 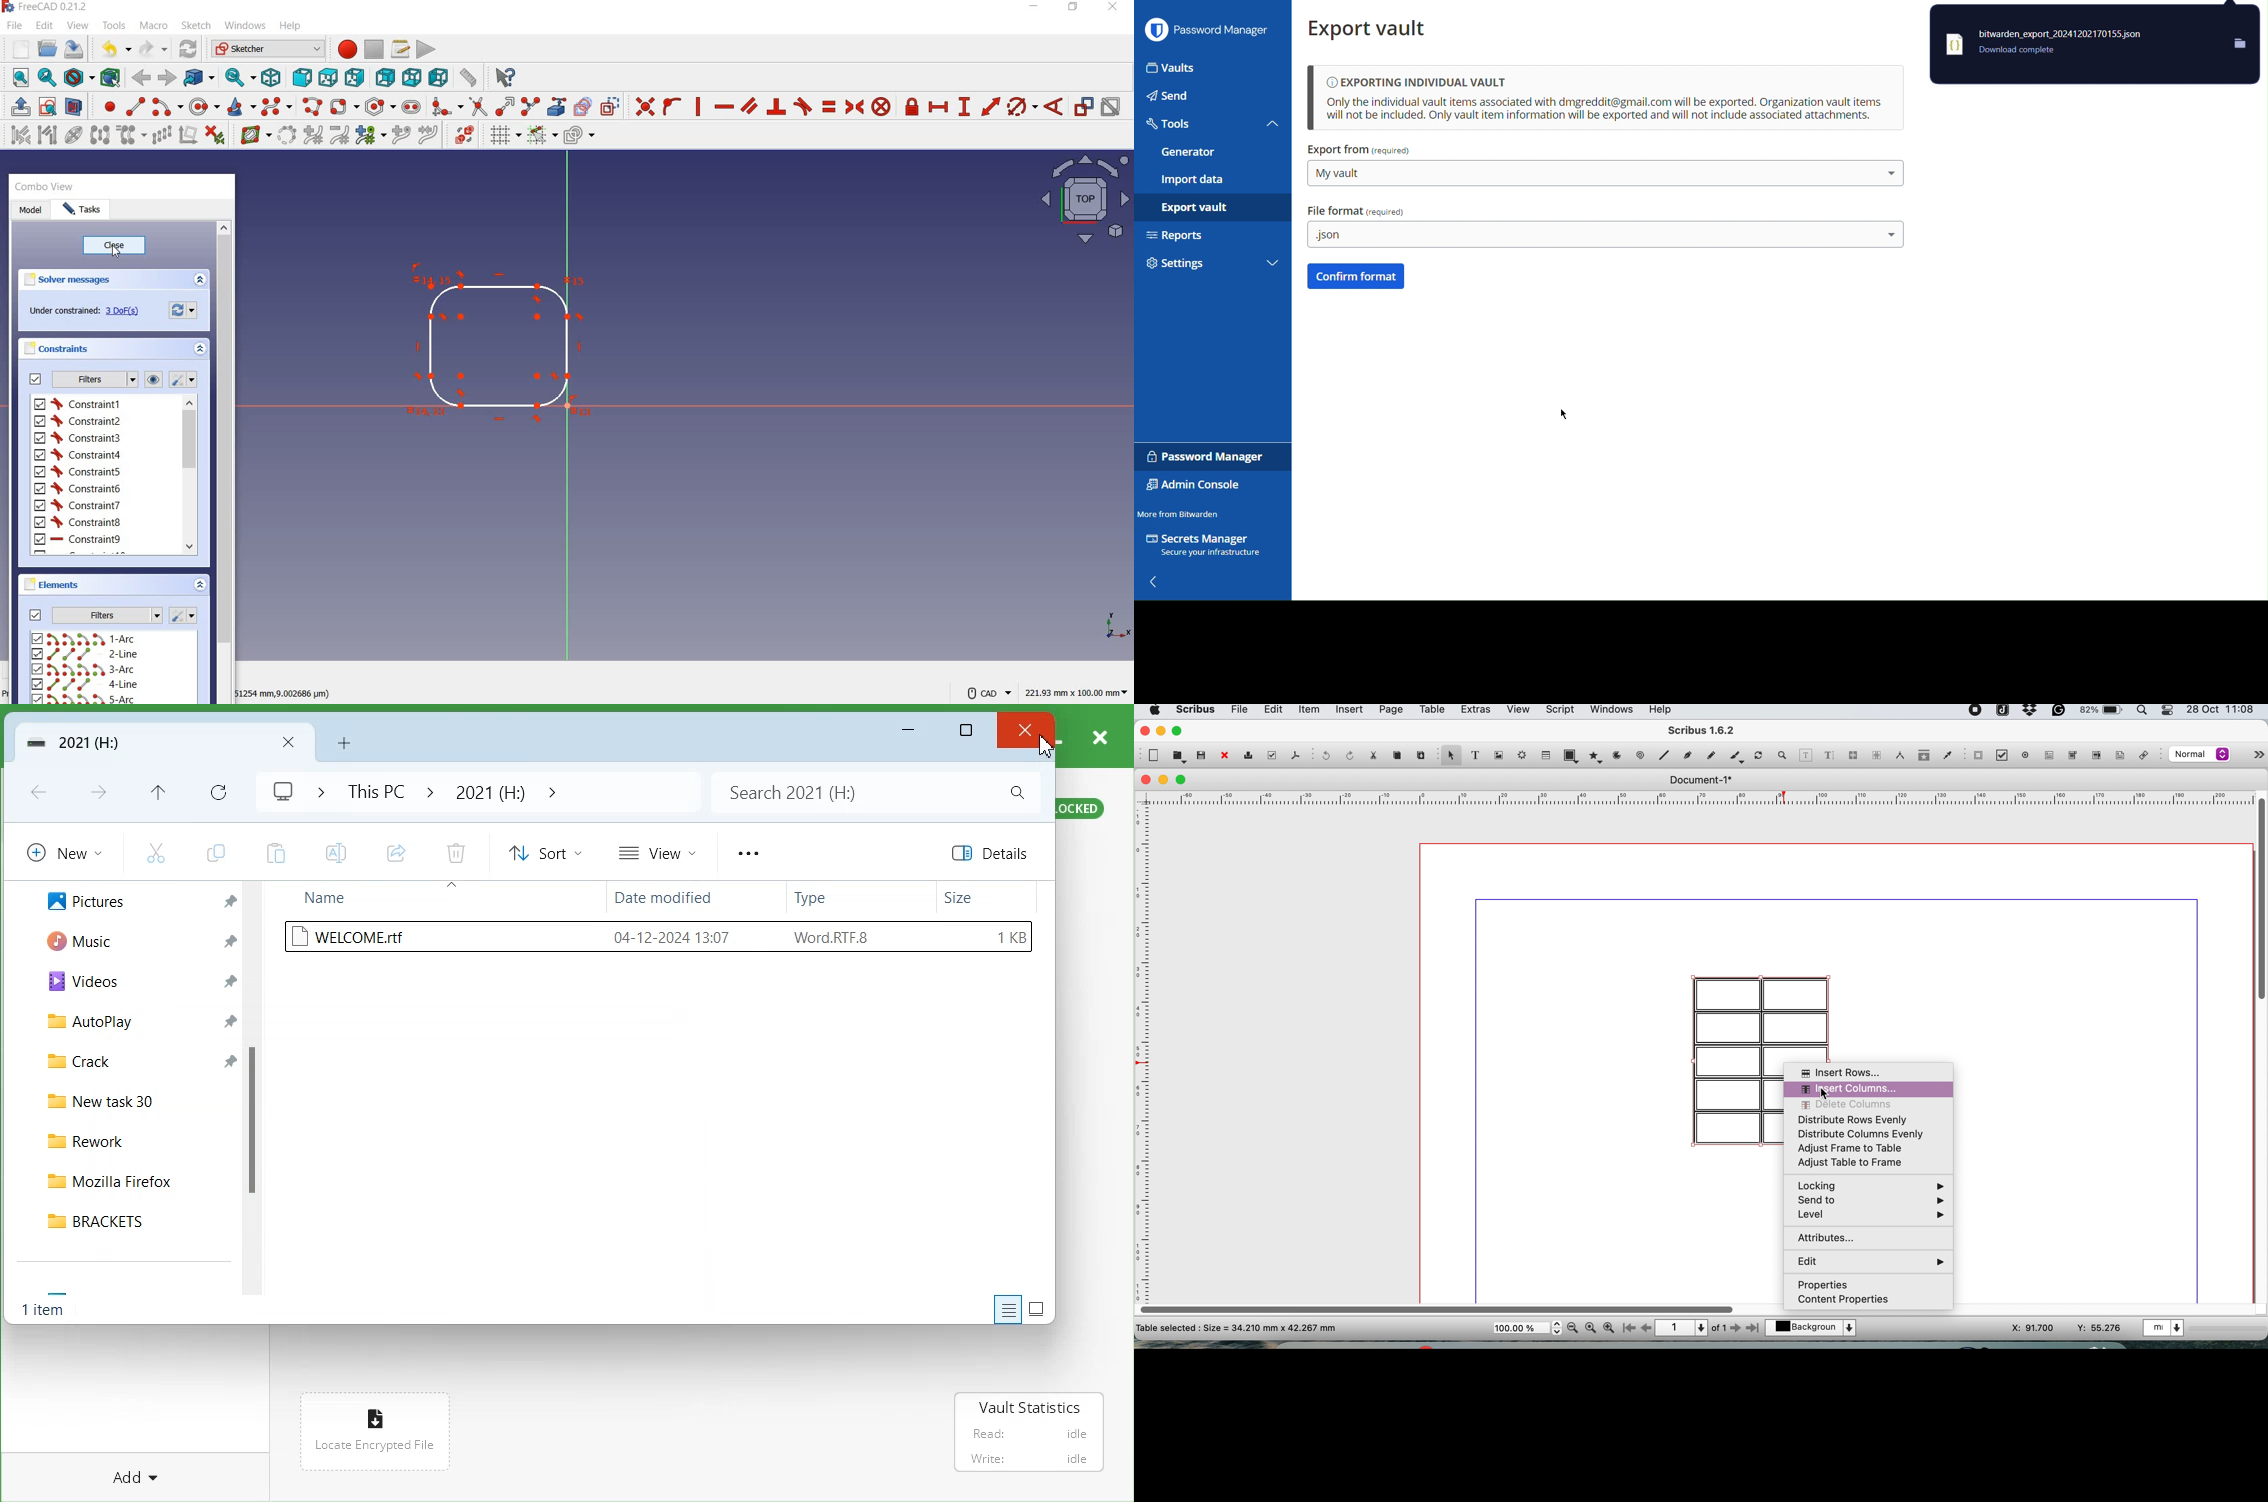 What do you see at coordinates (1816, 1329) in the screenshot?
I see `select the current layer` at bounding box center [1816, 1329].